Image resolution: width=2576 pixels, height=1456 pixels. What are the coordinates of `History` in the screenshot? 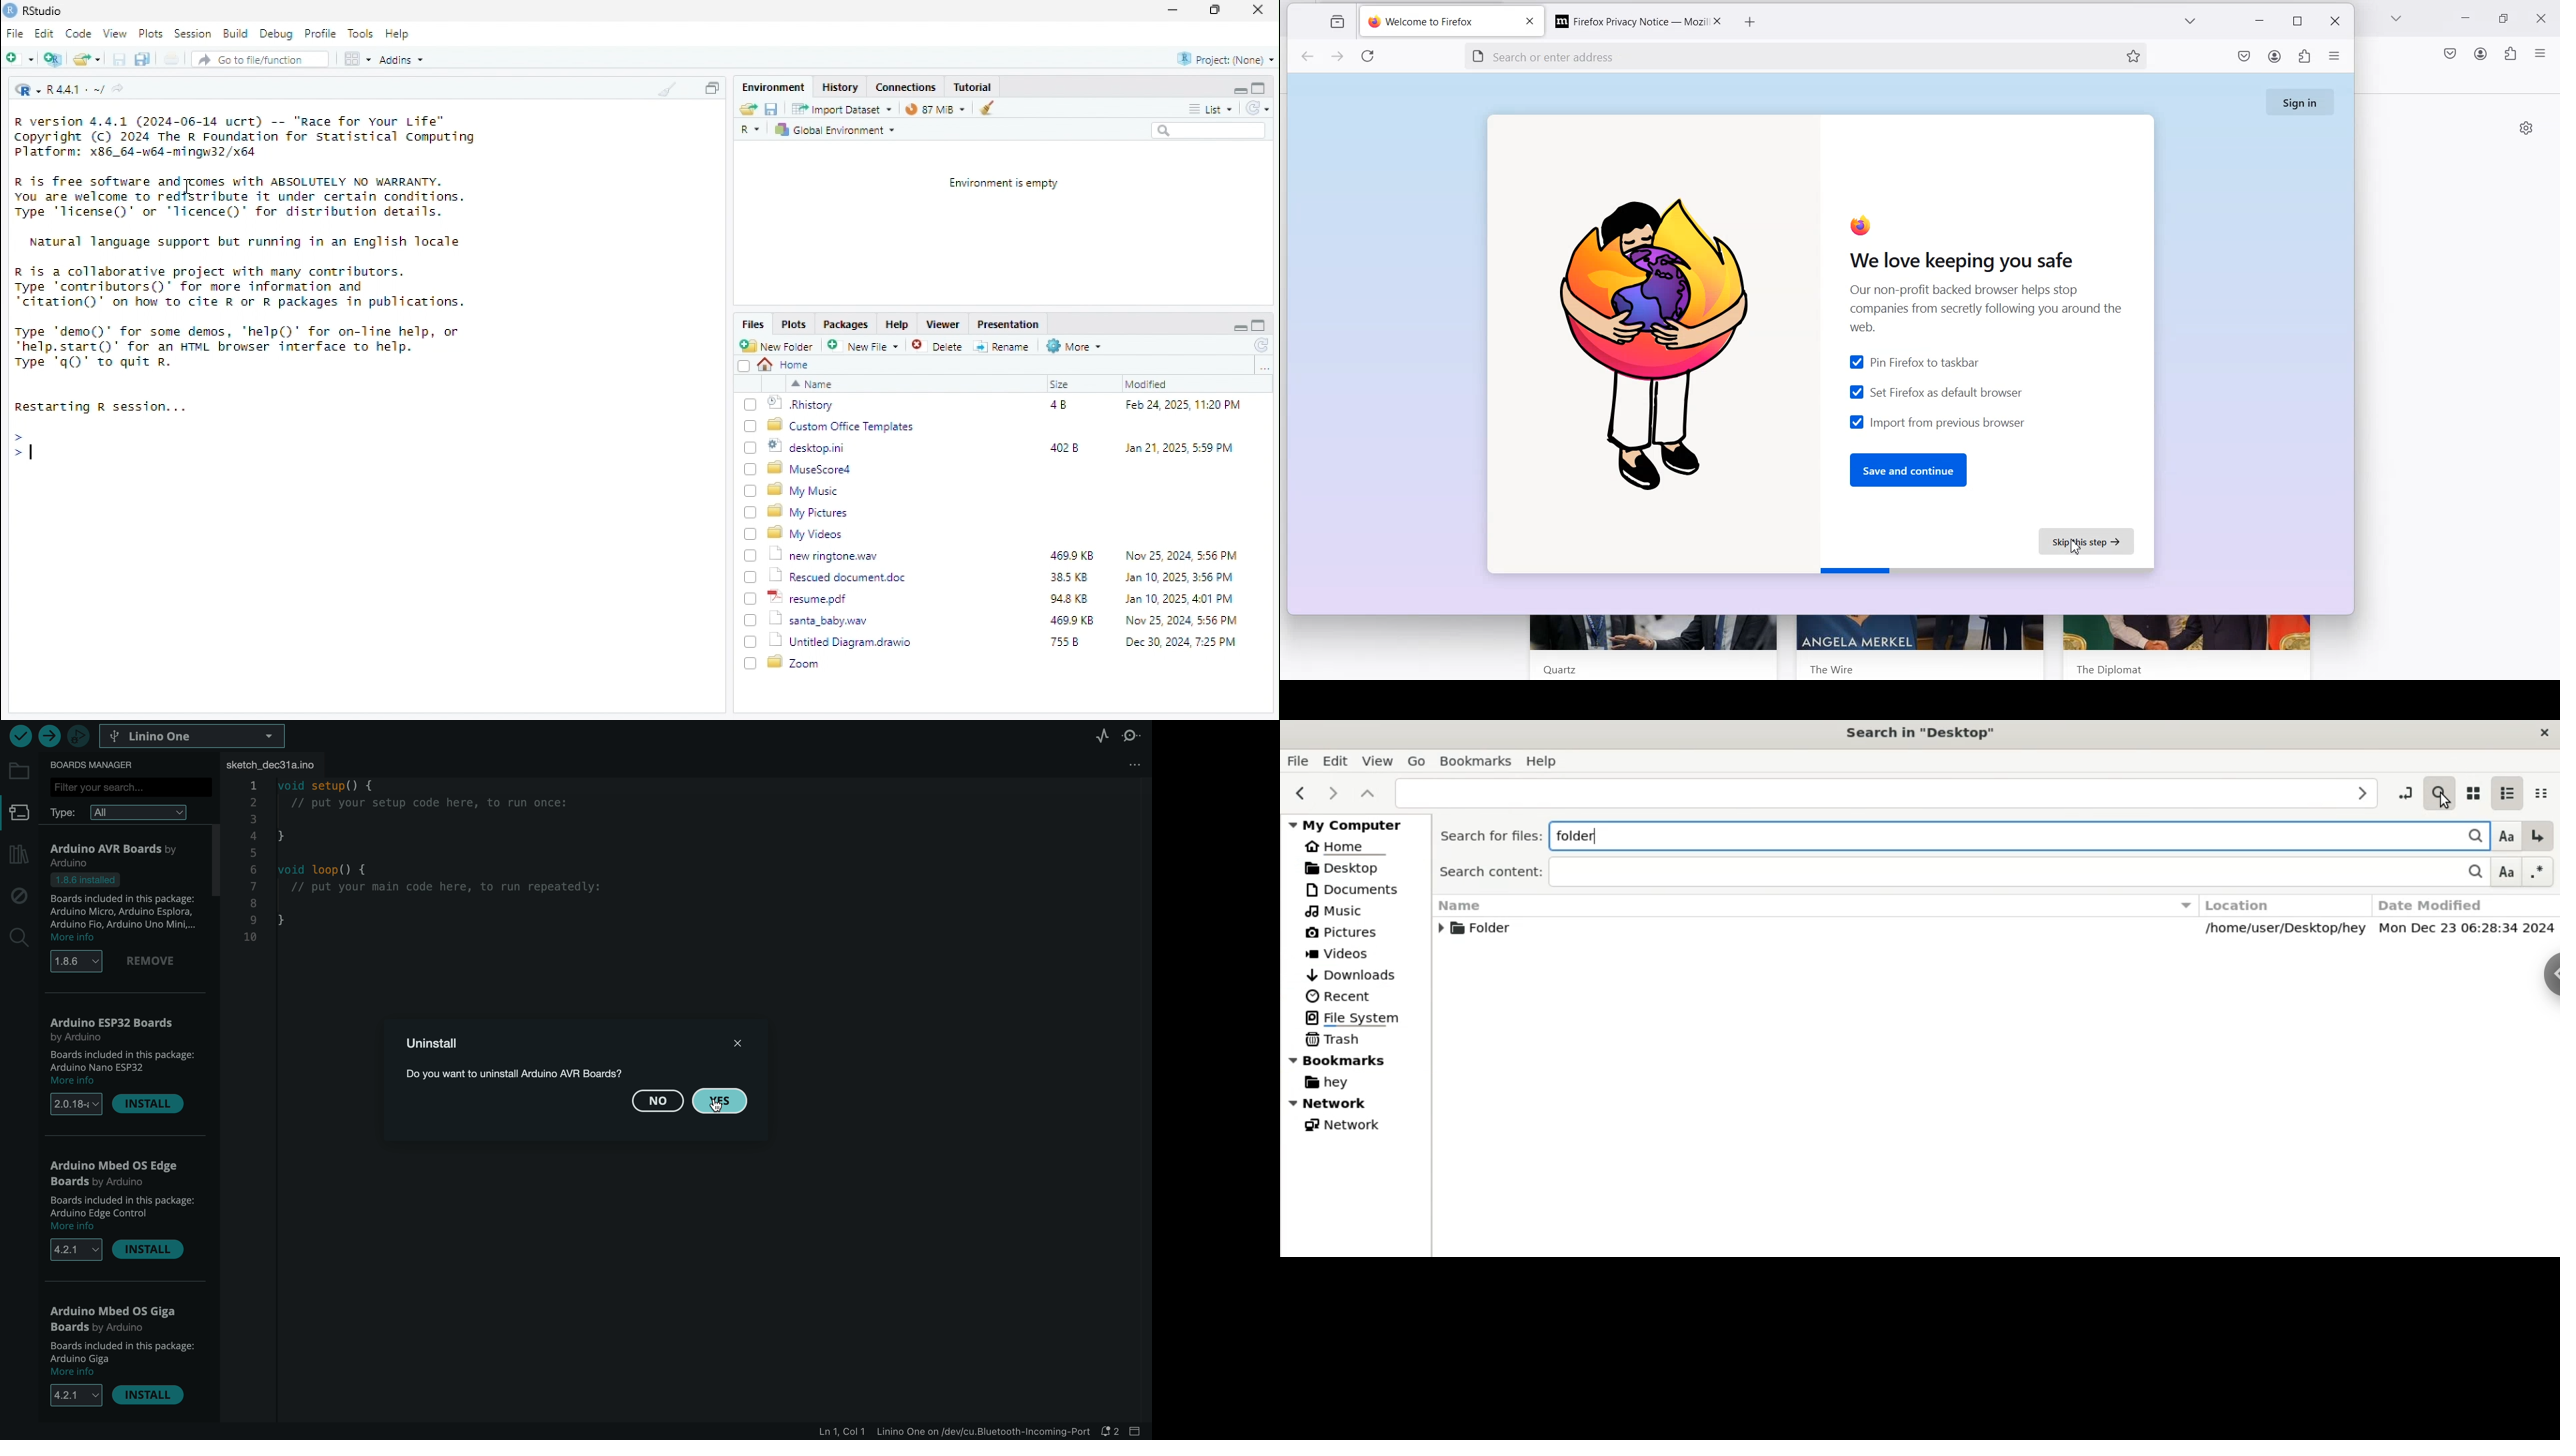 It's located at (841, 87).